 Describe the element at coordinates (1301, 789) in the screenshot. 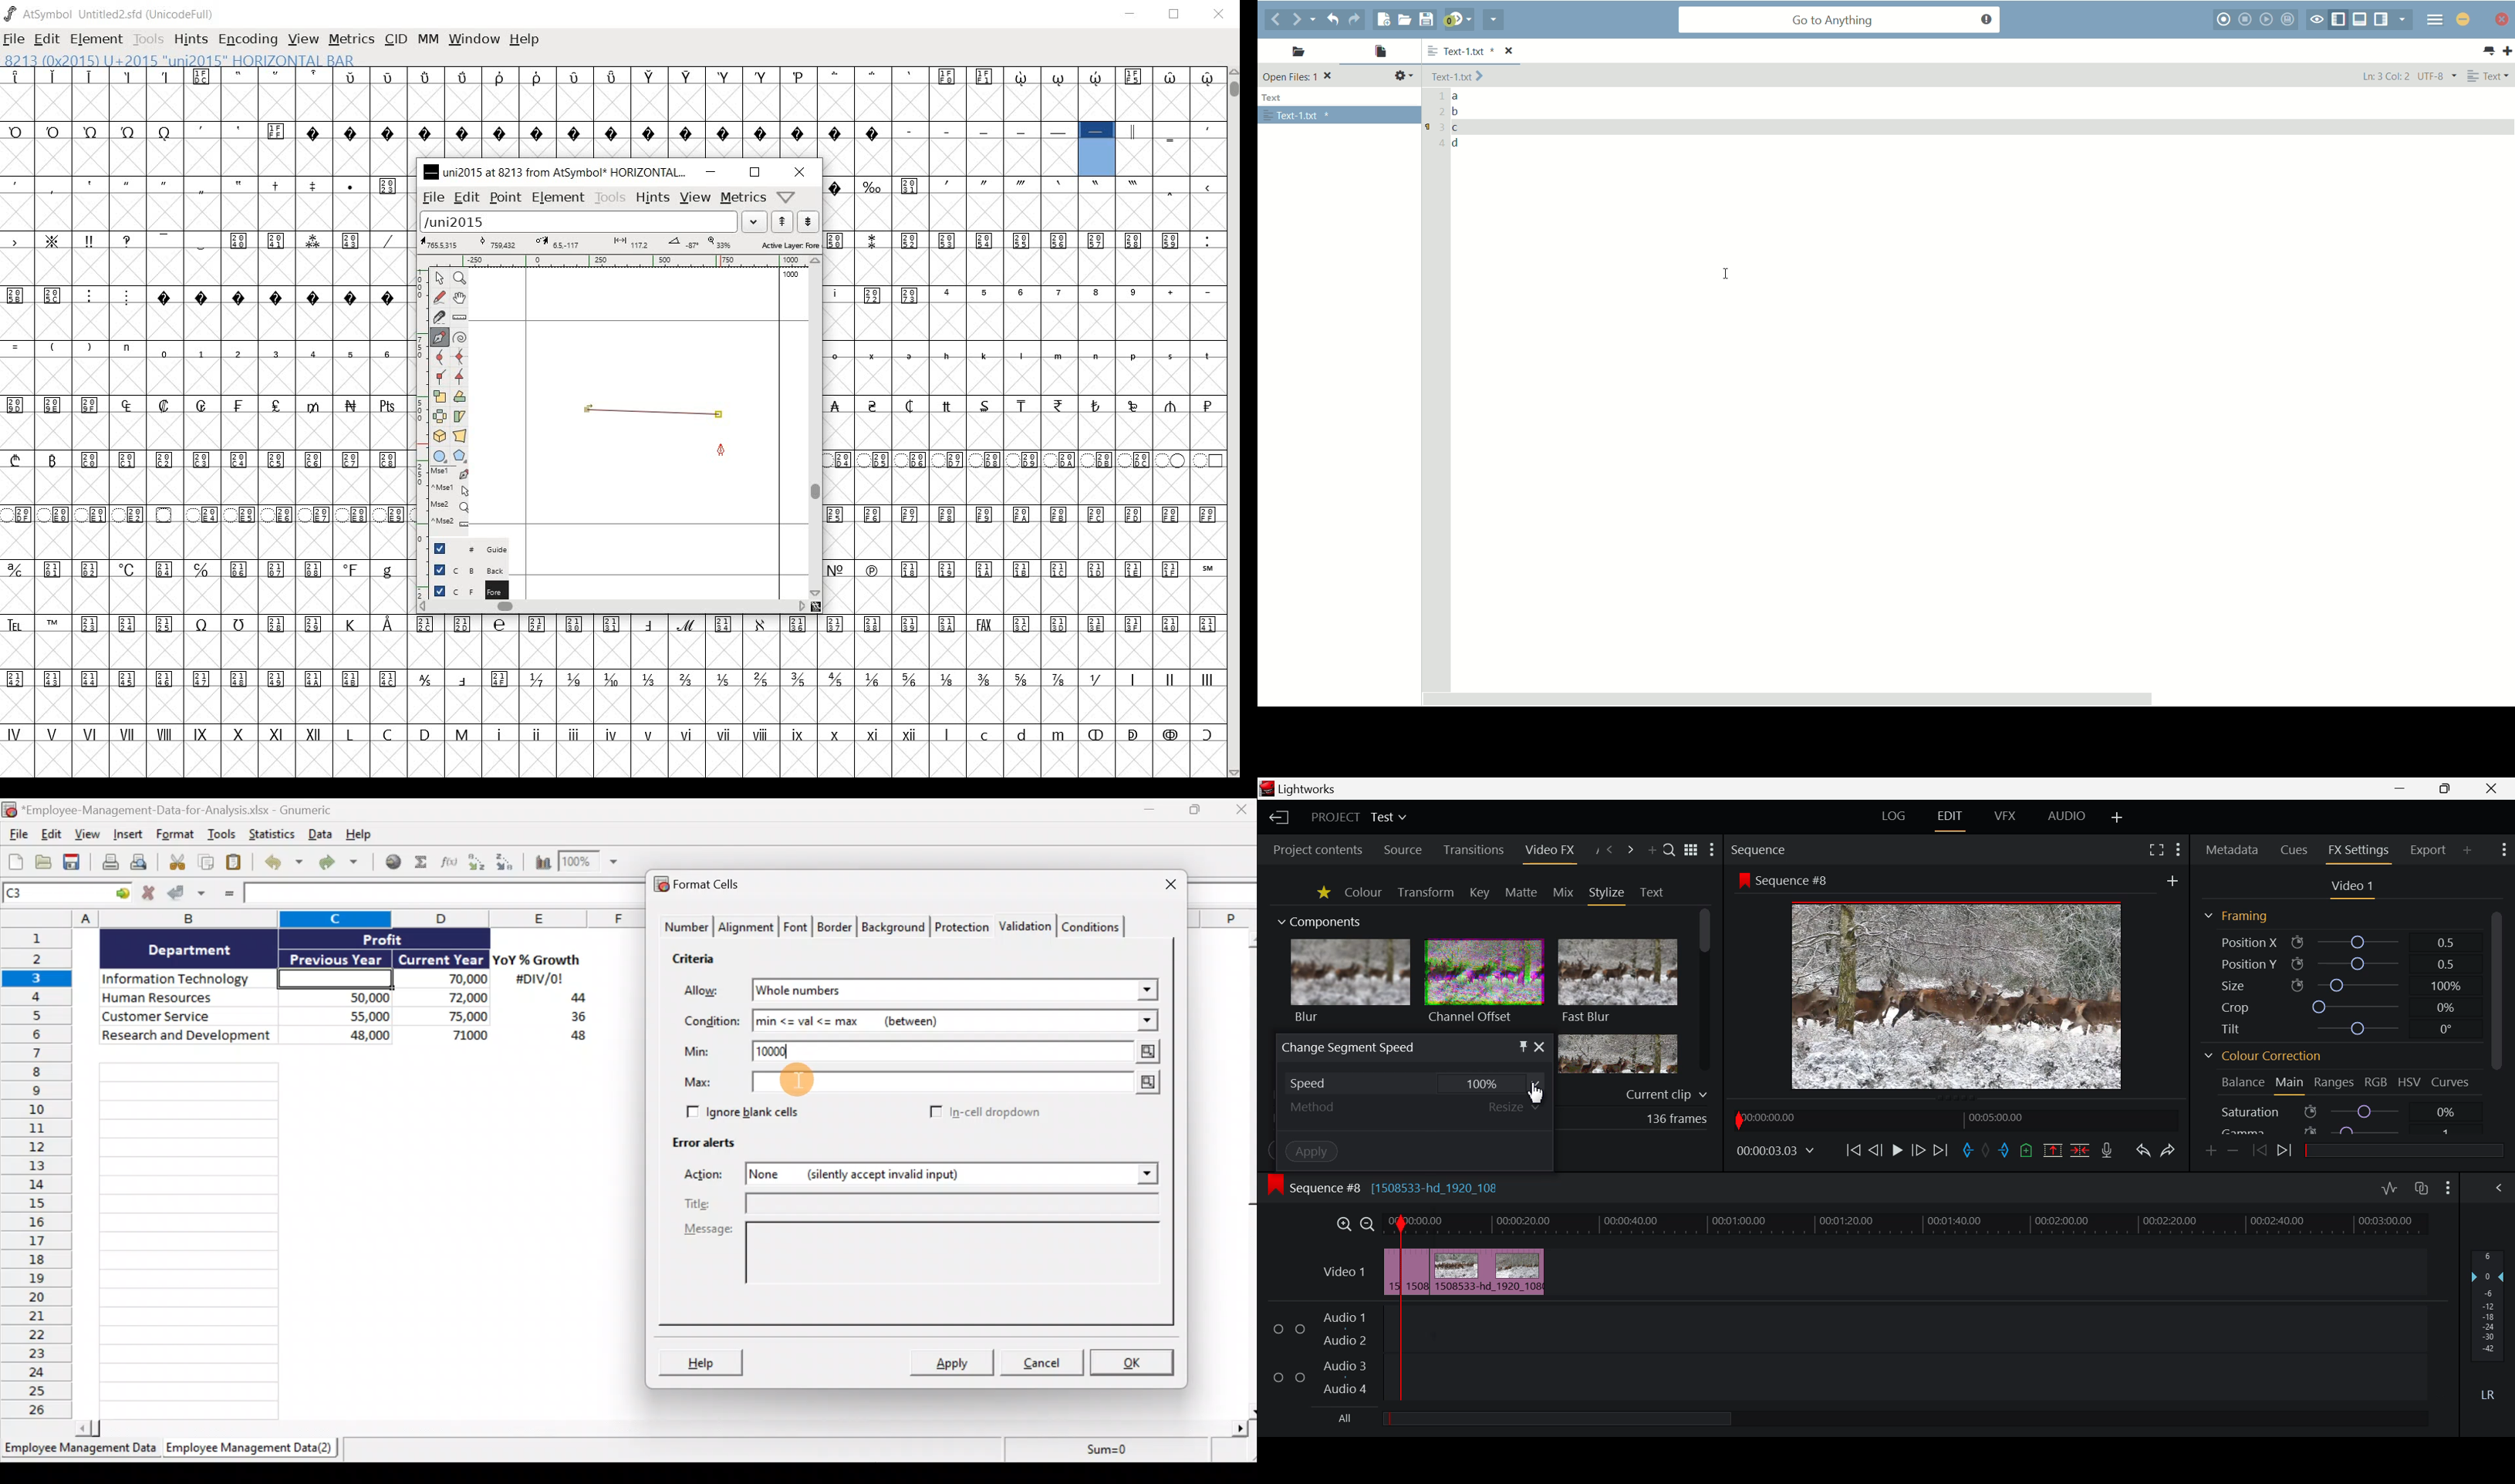

I see `Lightworks` at that location.